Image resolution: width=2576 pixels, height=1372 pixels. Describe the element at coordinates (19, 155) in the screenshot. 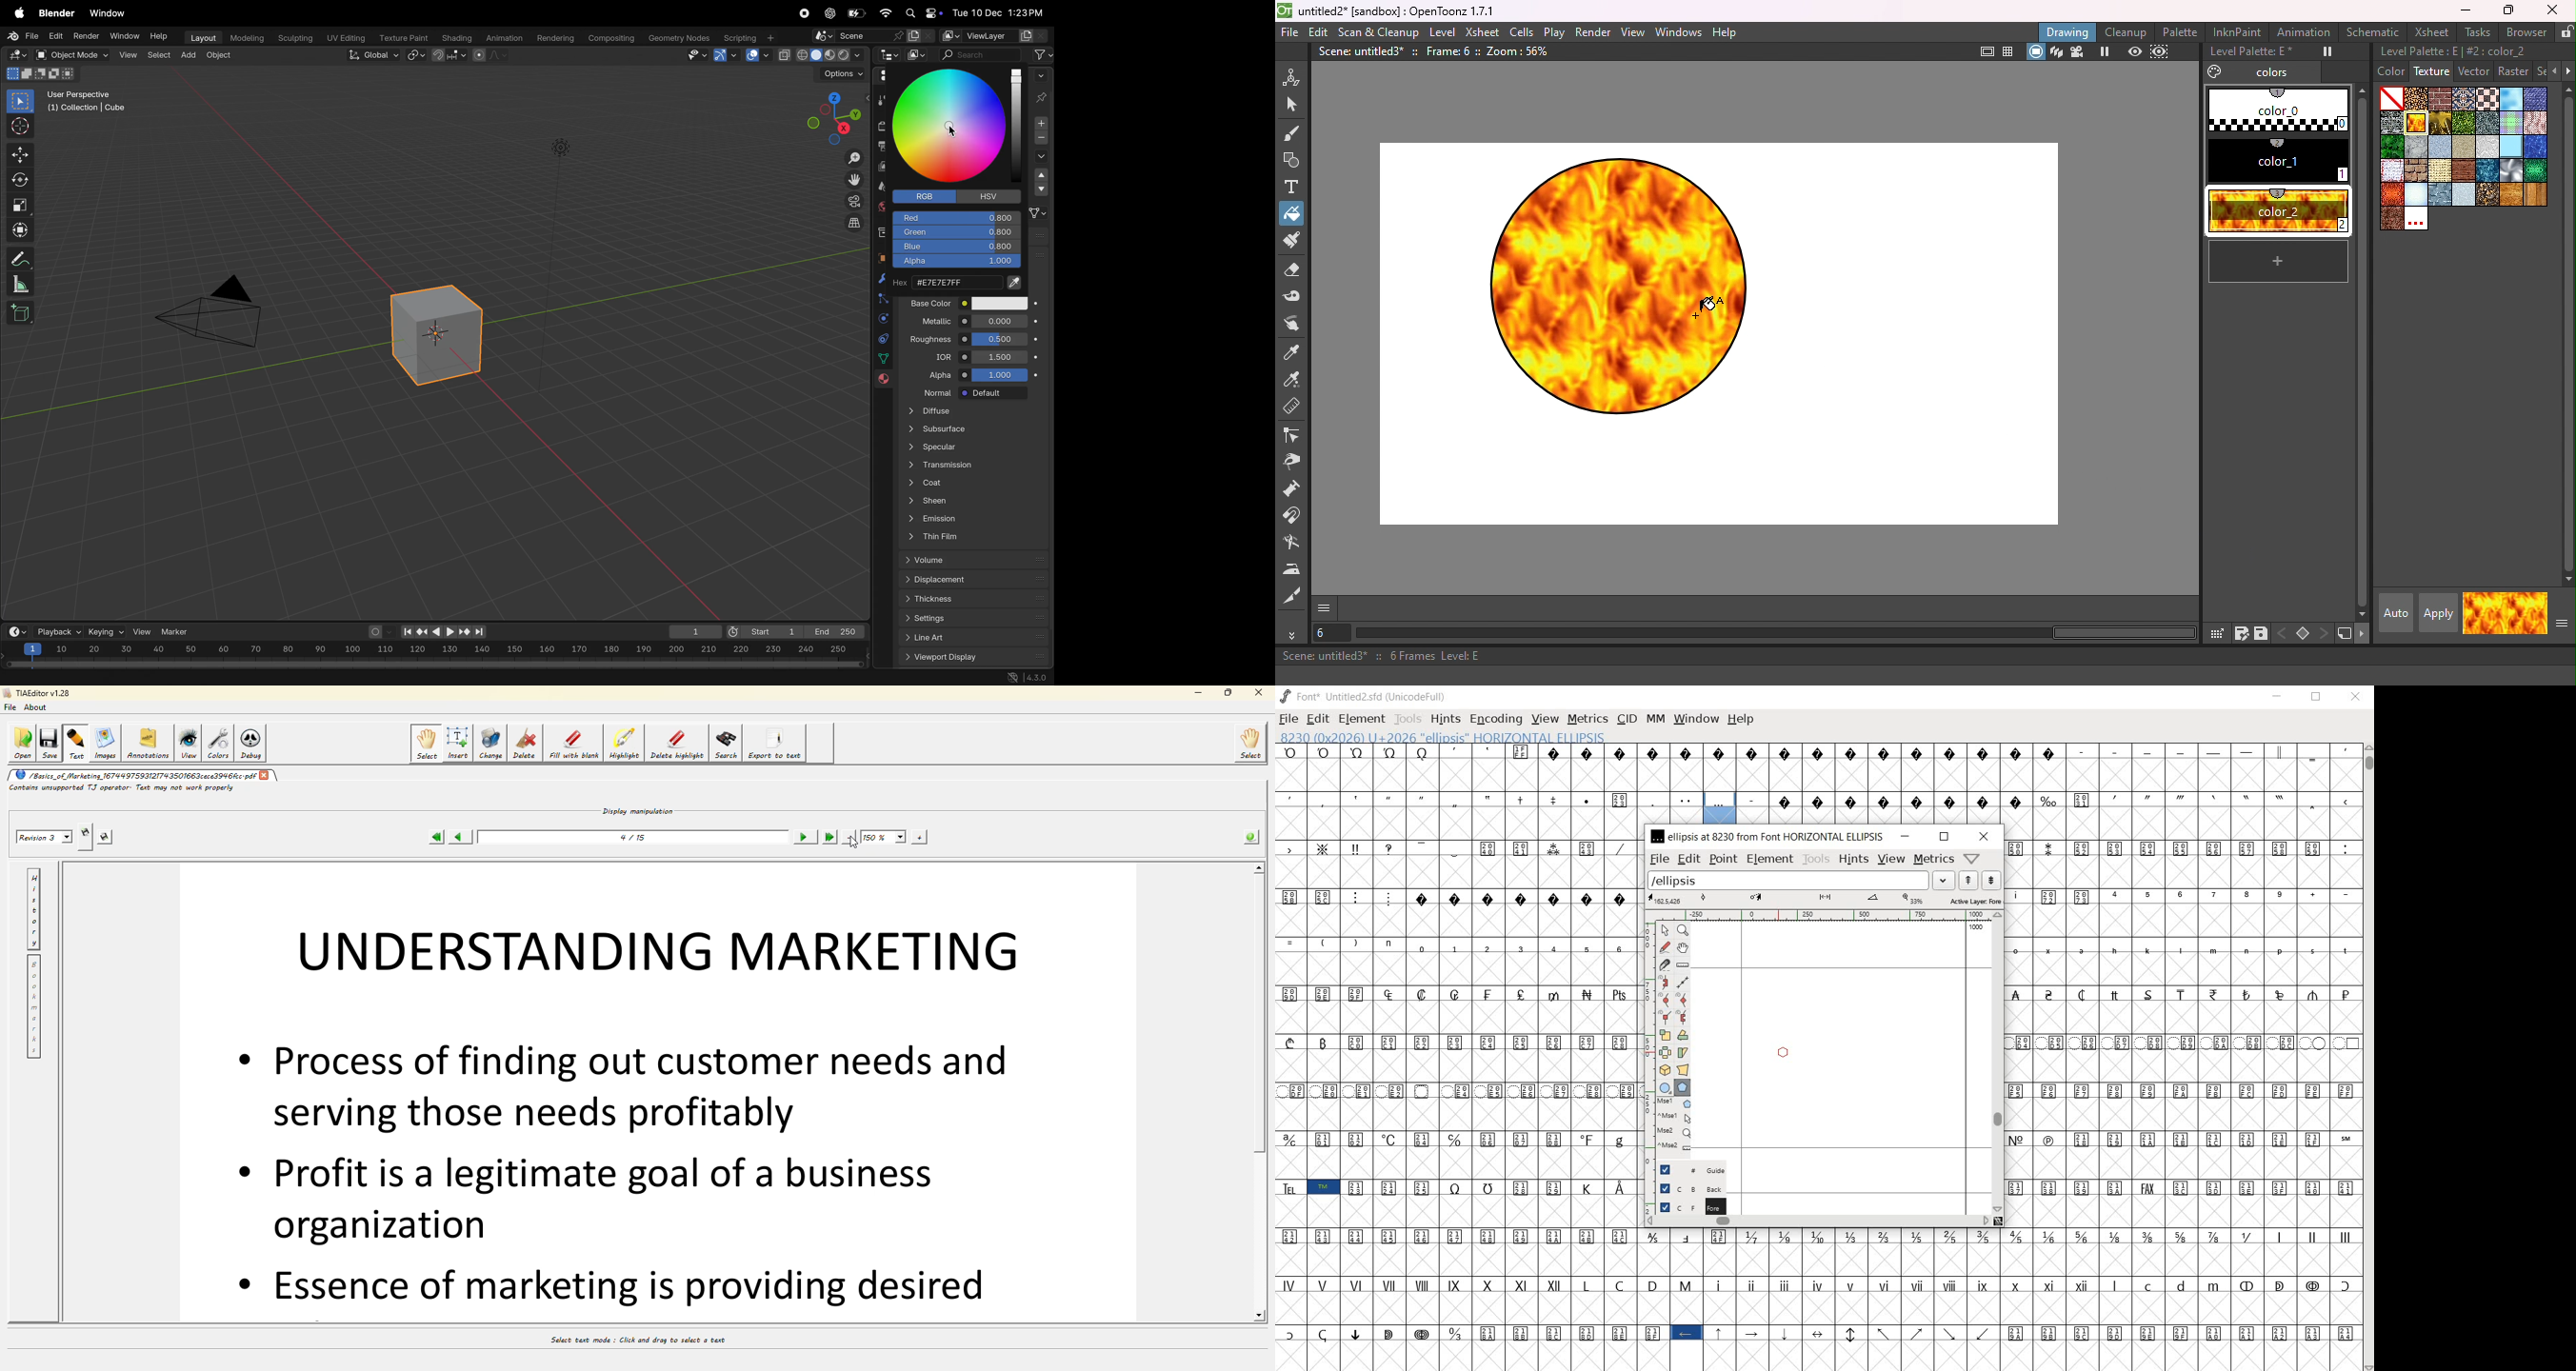

I see `move` at that location.